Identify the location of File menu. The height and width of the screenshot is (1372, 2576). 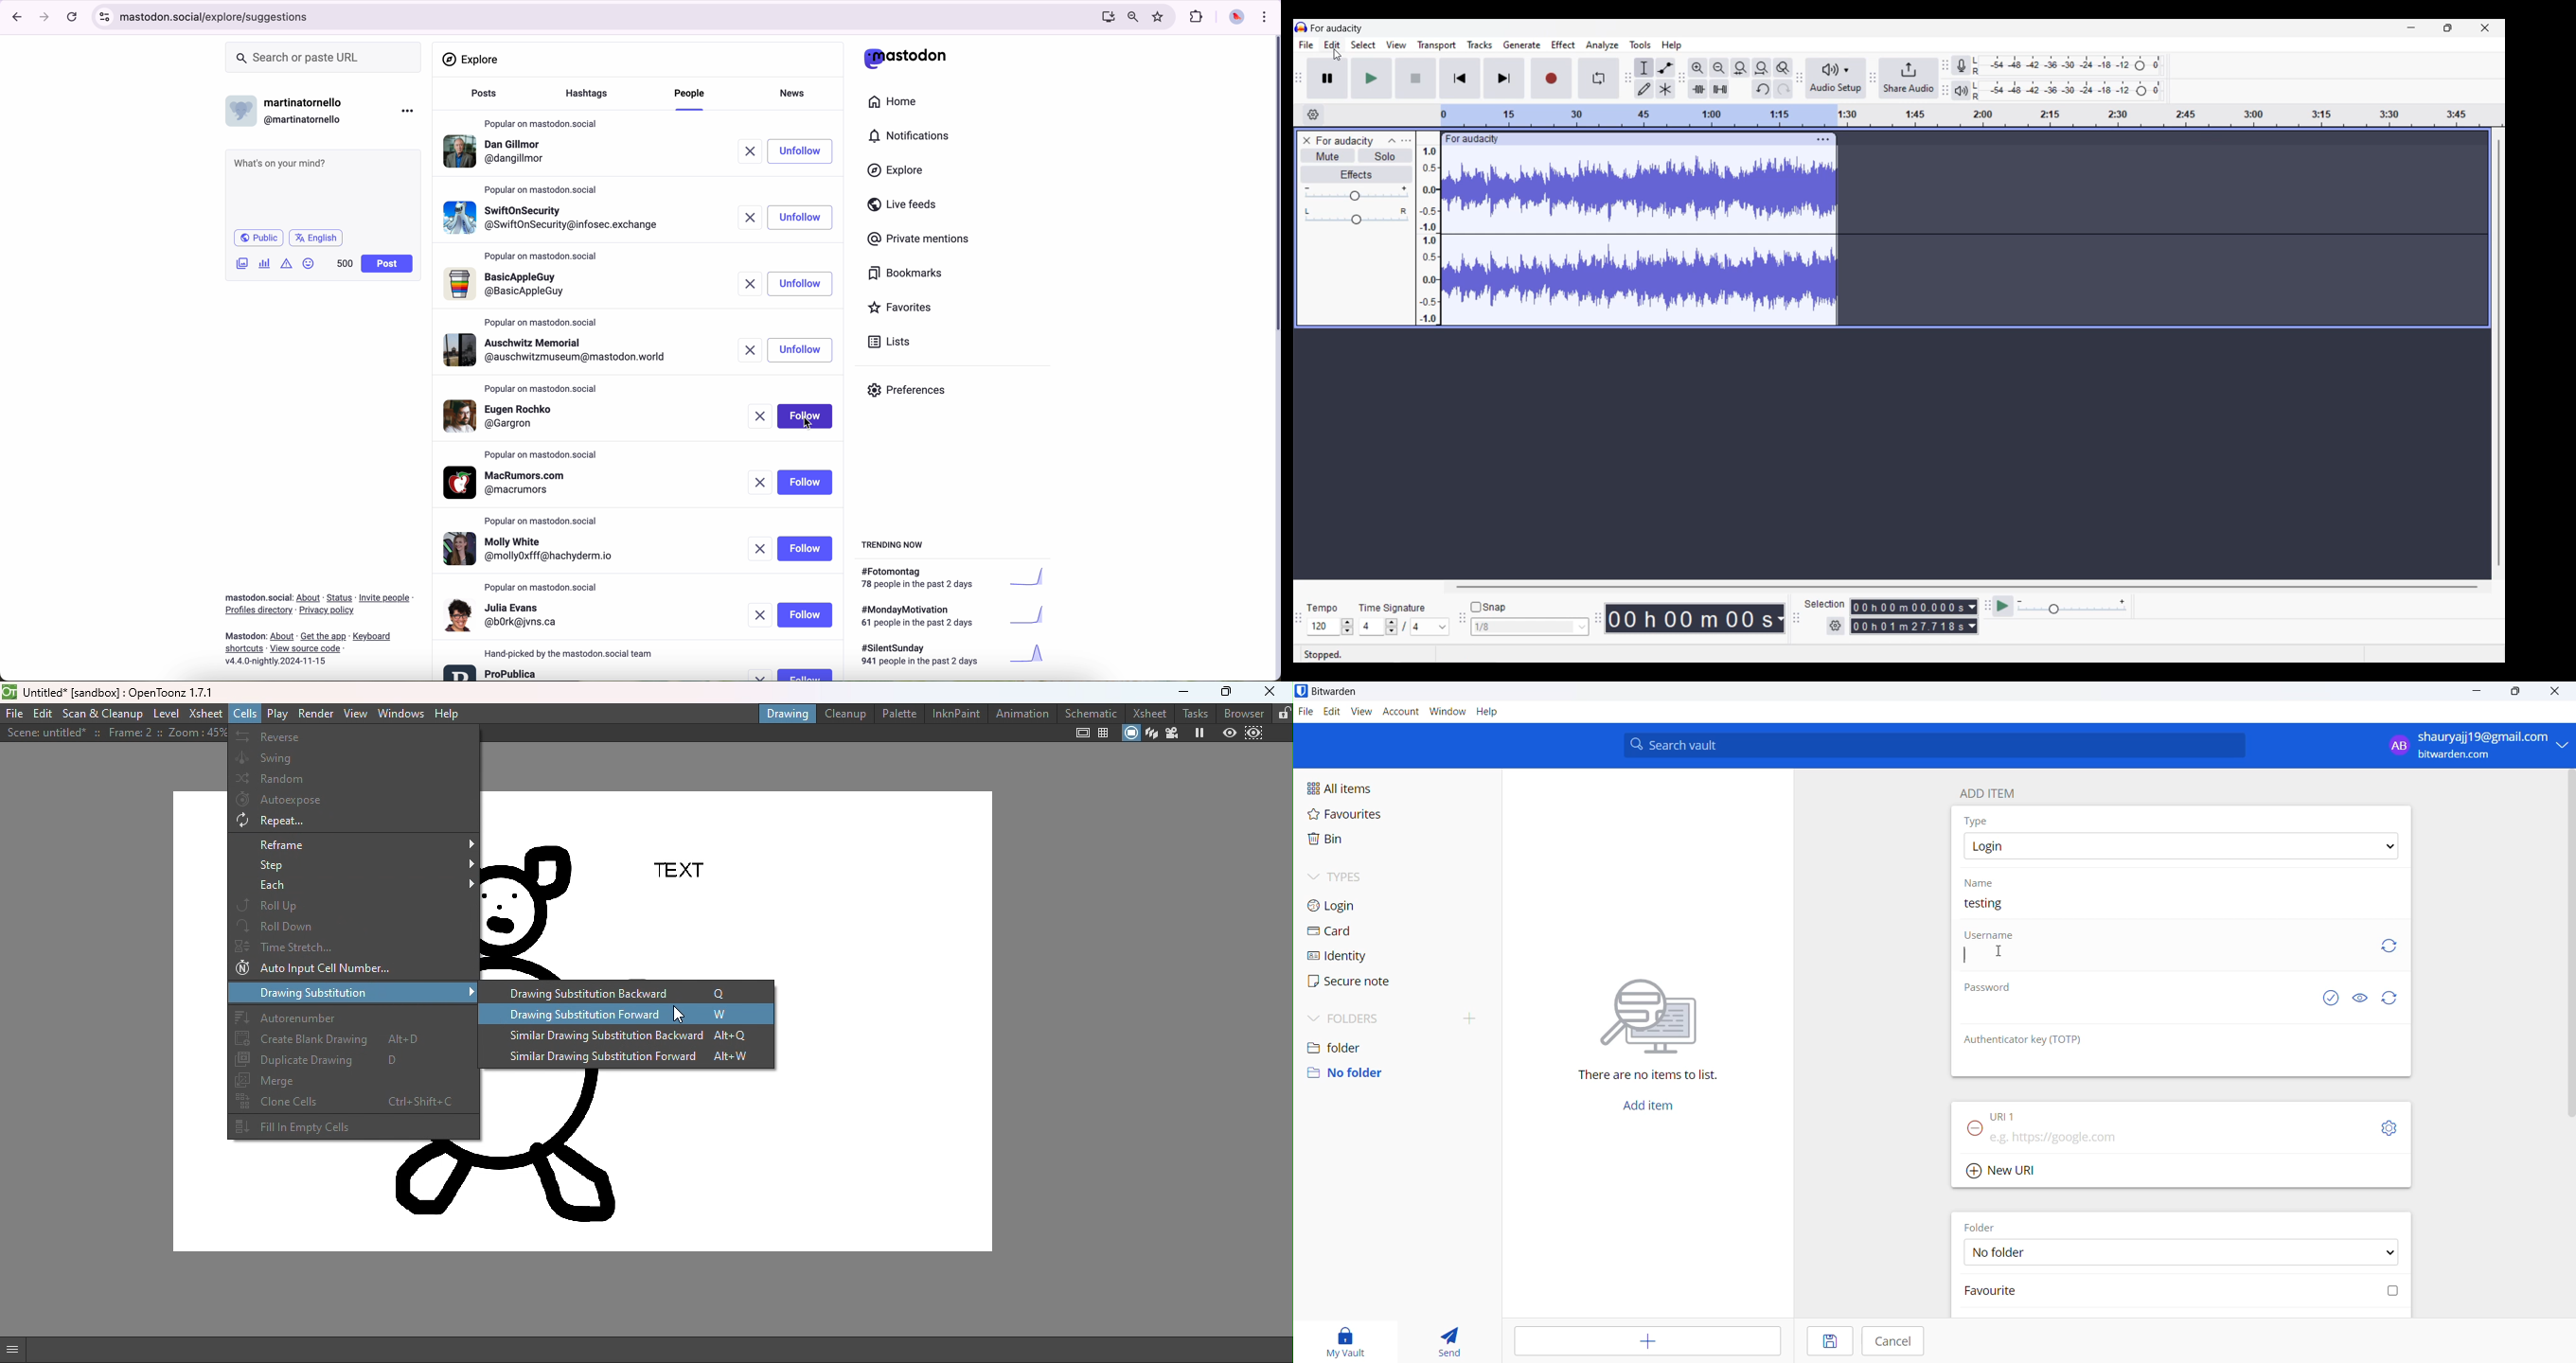
(1306, 45).